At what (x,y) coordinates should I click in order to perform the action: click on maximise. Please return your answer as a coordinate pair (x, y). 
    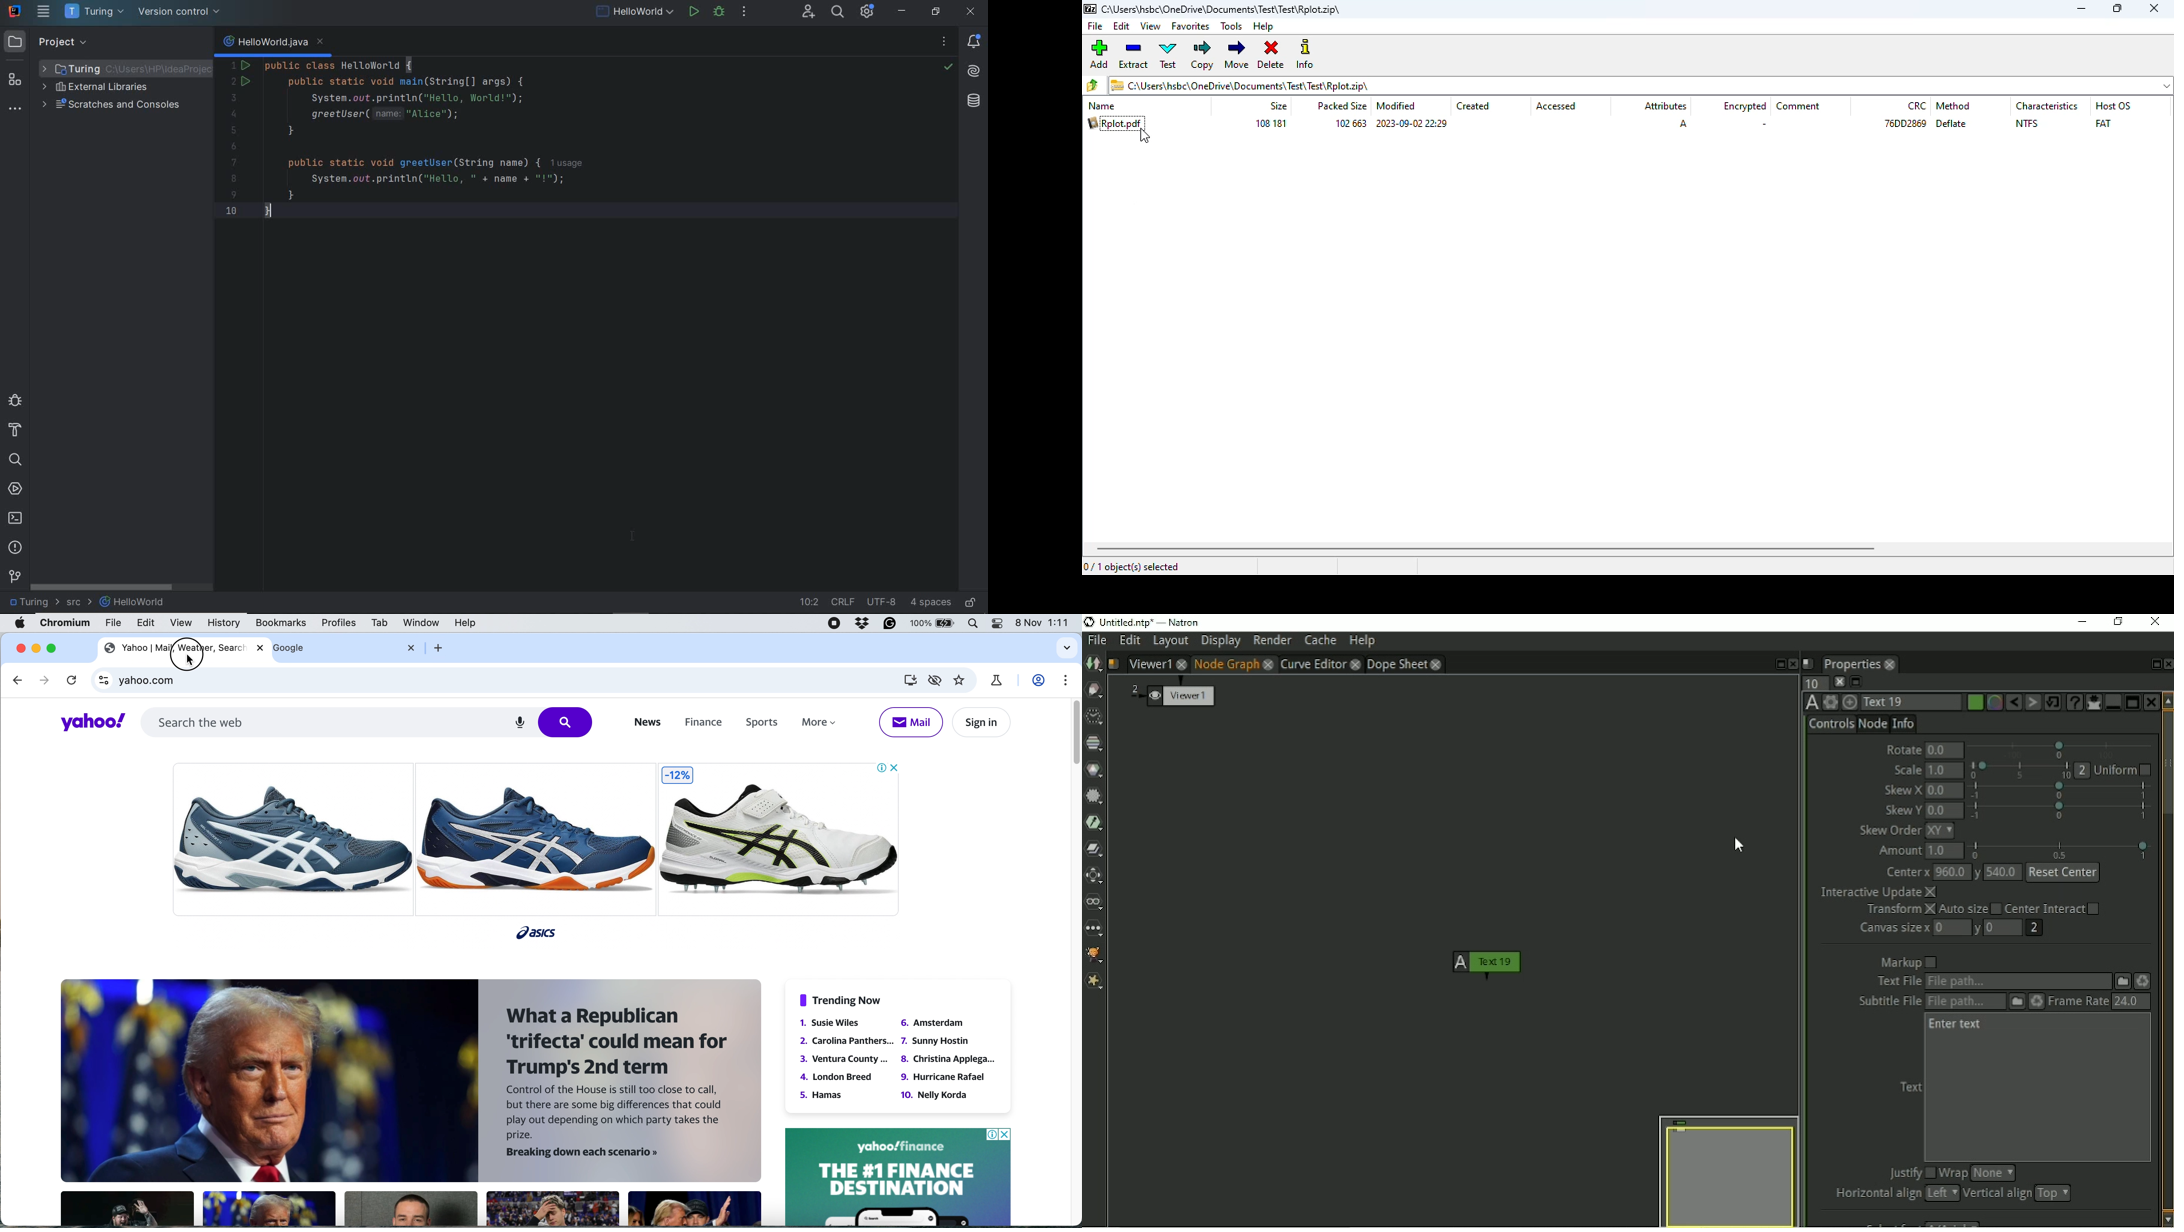
    Looking at the image, I should click on (55, 648).